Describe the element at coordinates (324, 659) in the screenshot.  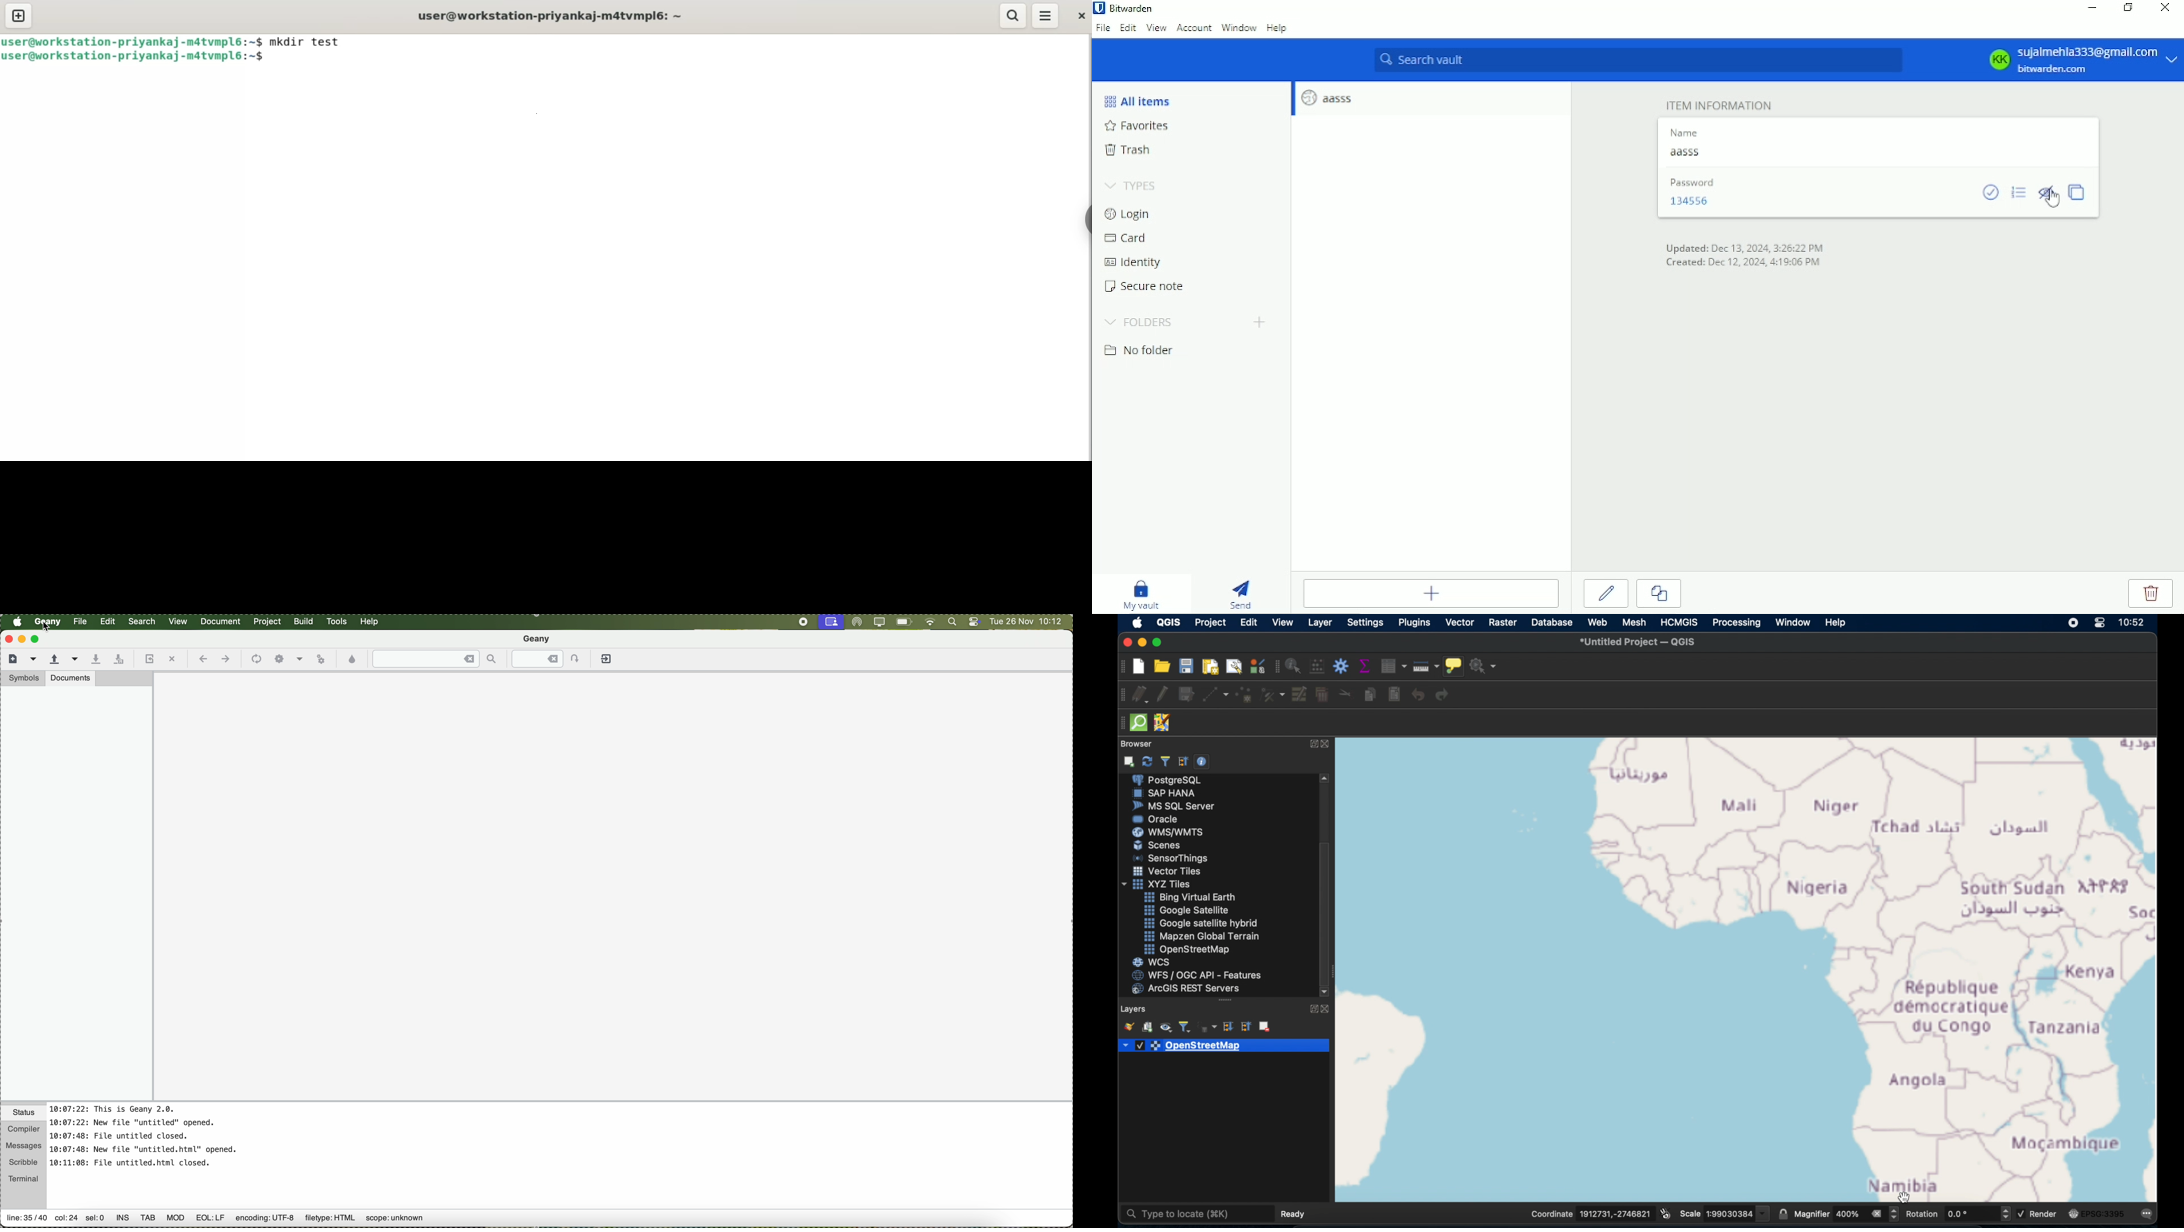
I see `run or view the current file` at that location.